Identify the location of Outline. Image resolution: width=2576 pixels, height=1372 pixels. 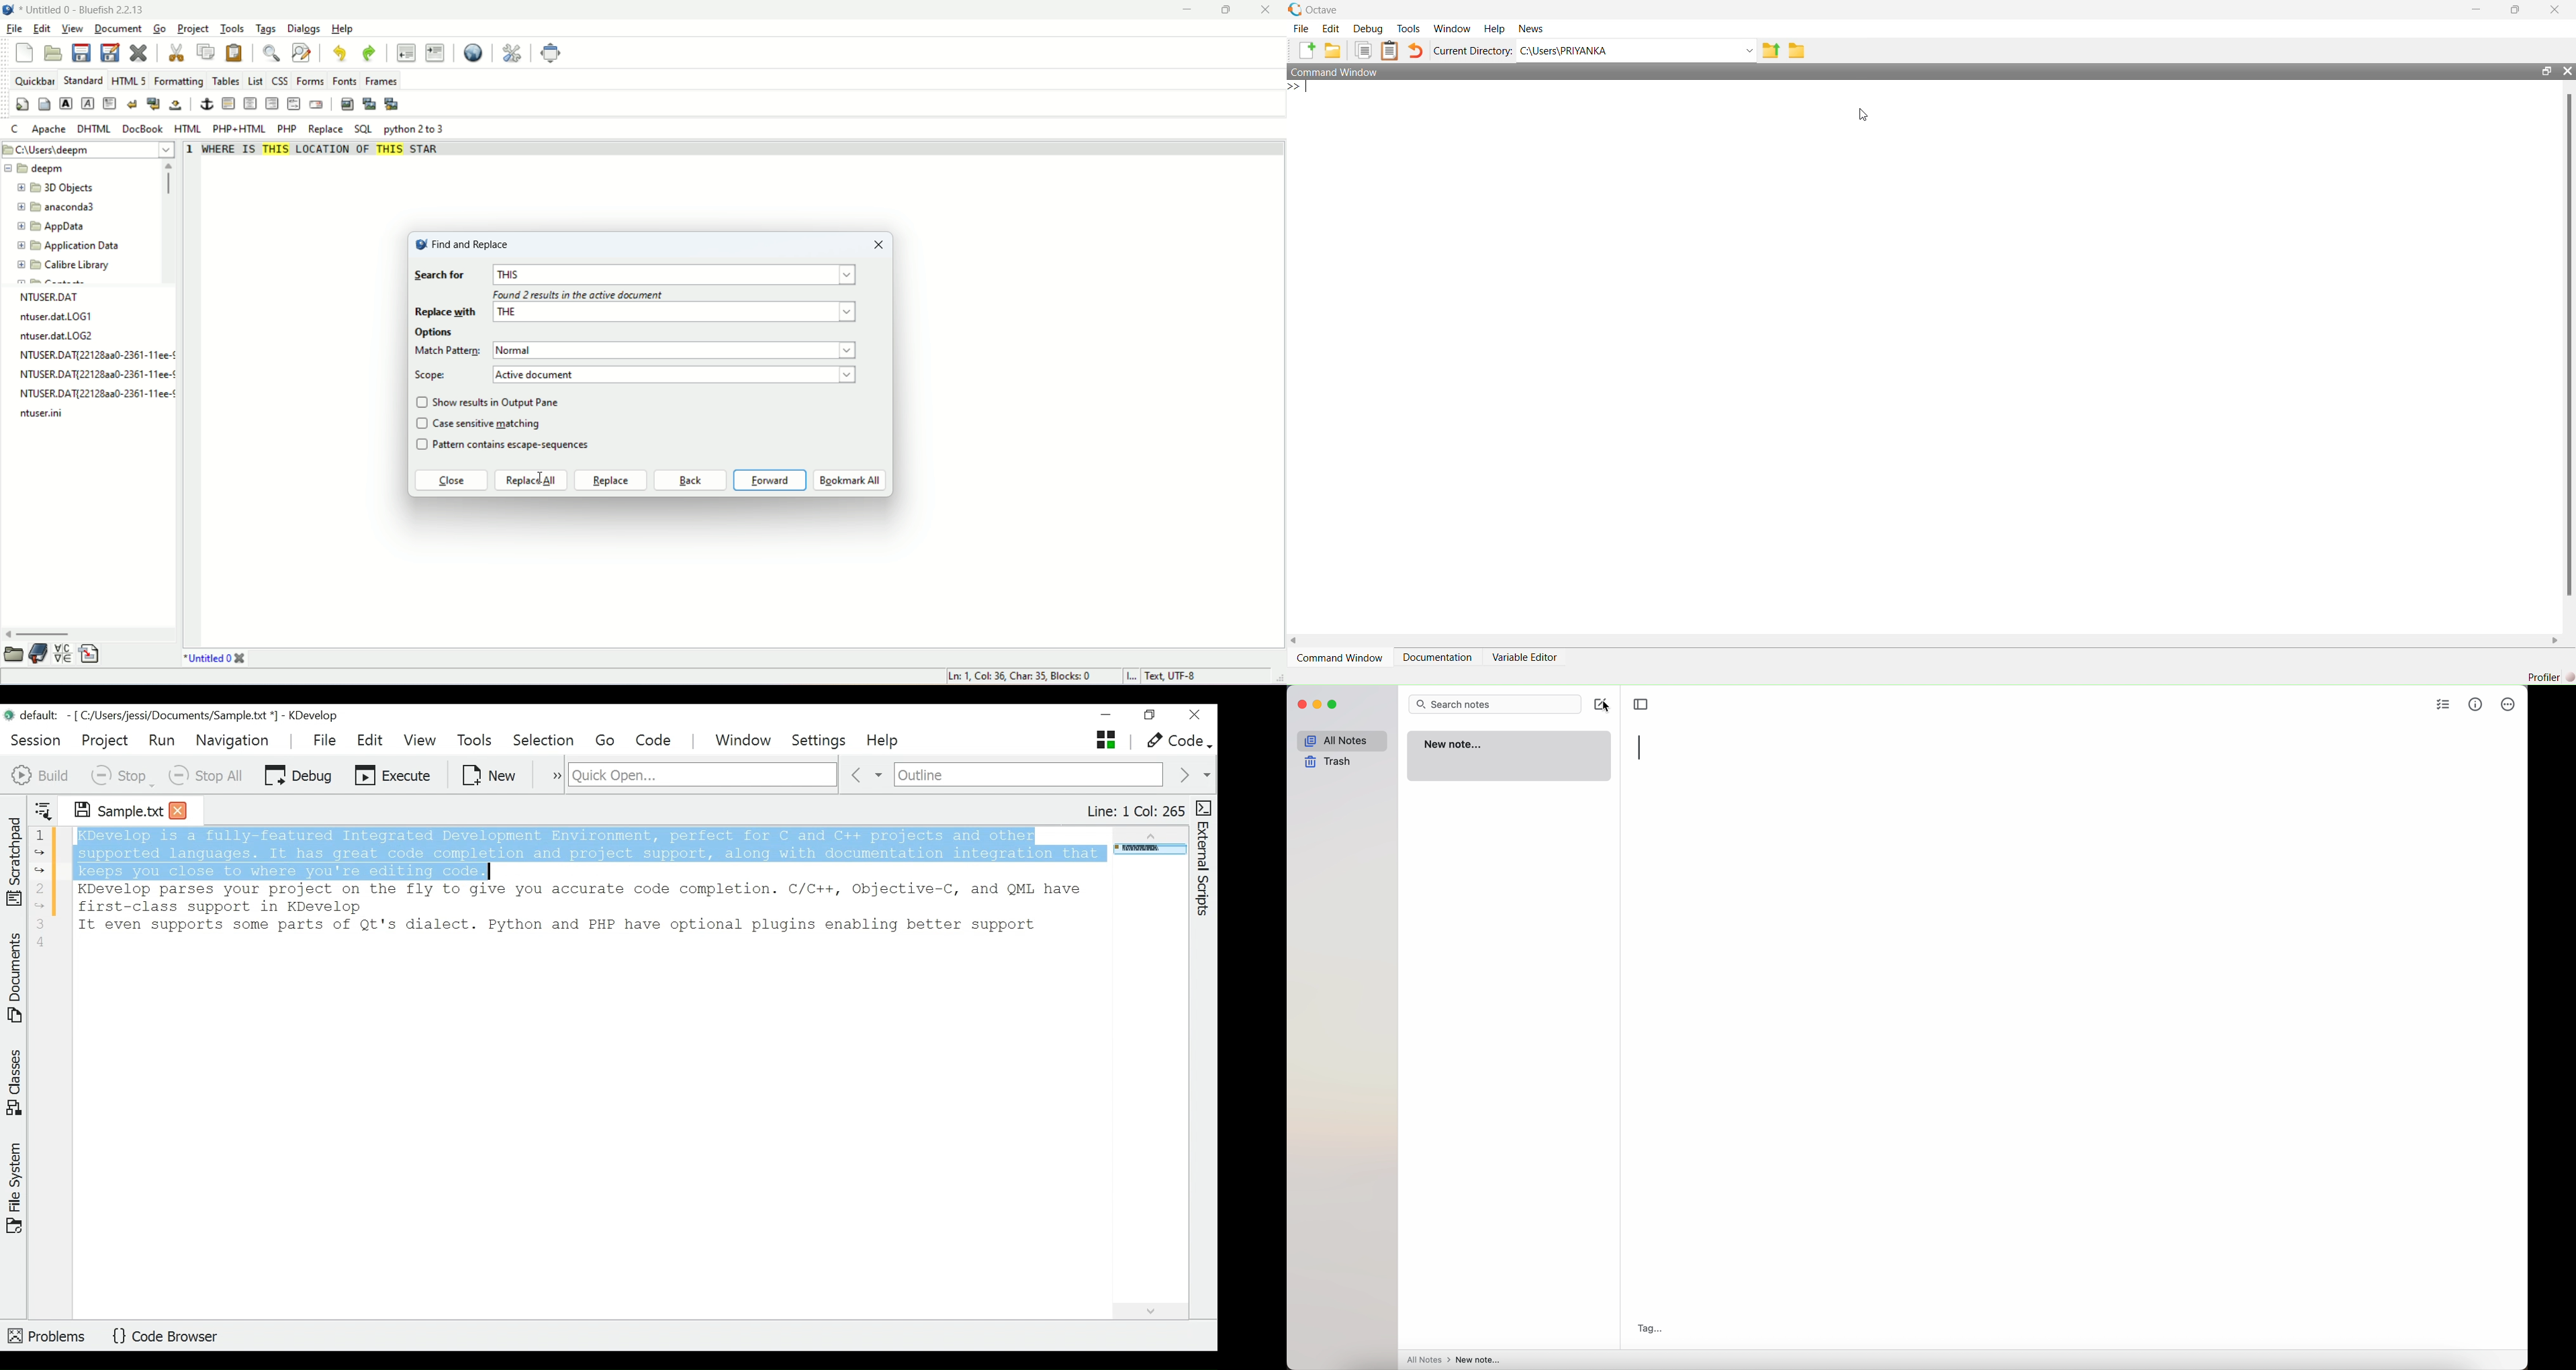
(1029, 776).